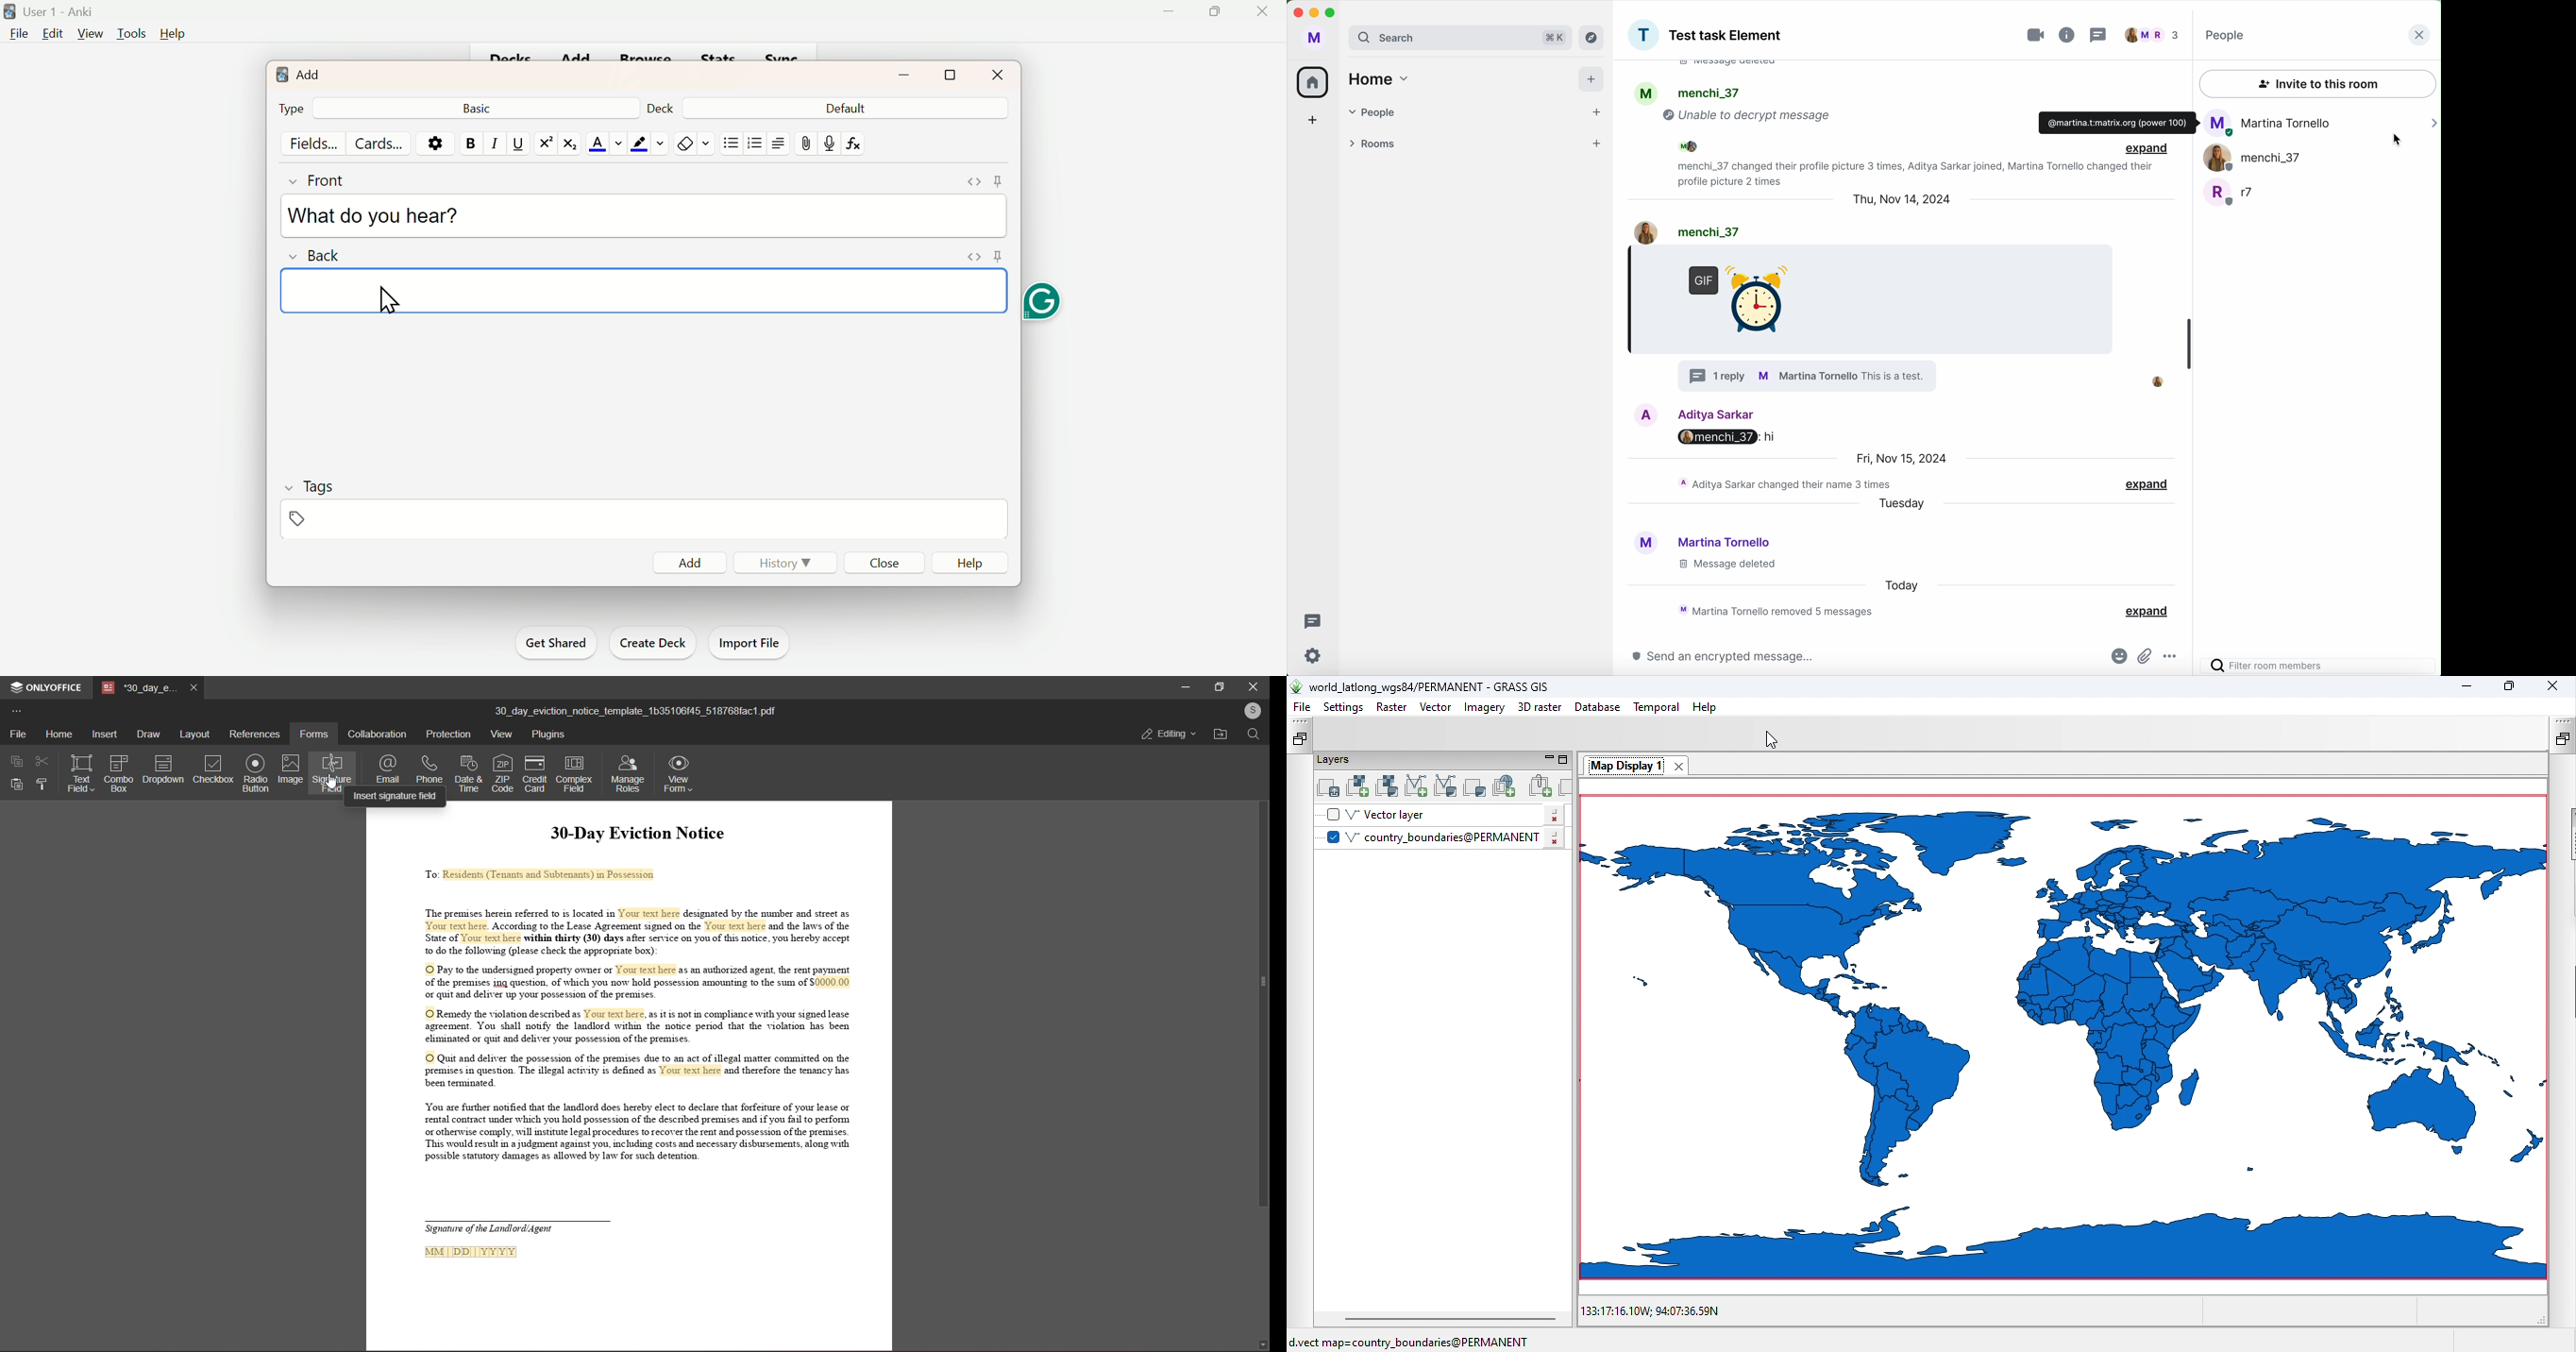  What do you see at coordinates (659, 109) in the screenshot?
I see `Deck` at bounding box center [659, 109].